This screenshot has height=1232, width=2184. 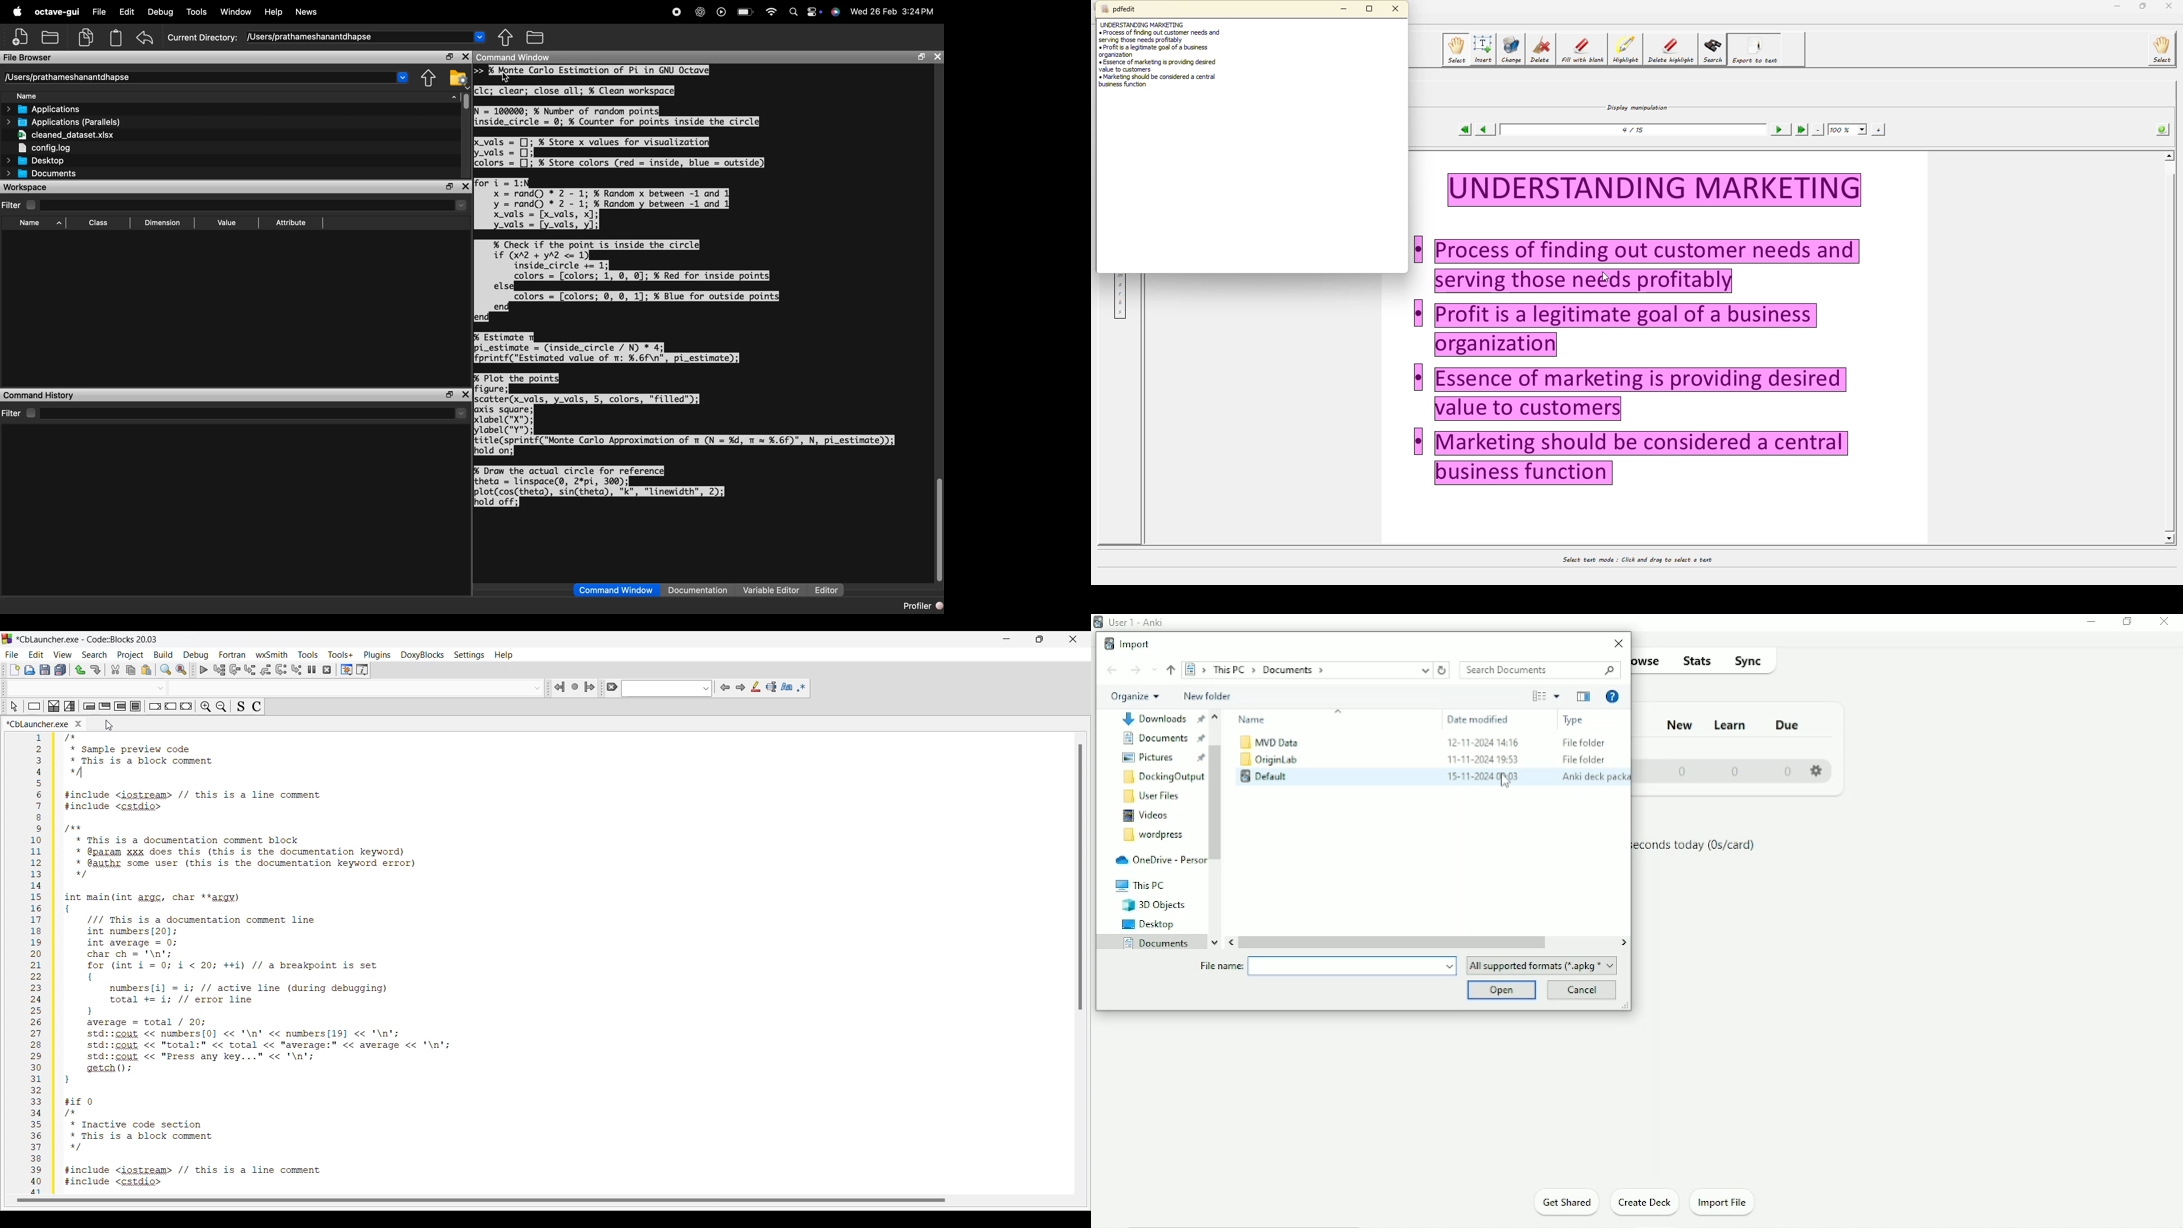 I want to click on Date modified, so click(x=1478, y=718).